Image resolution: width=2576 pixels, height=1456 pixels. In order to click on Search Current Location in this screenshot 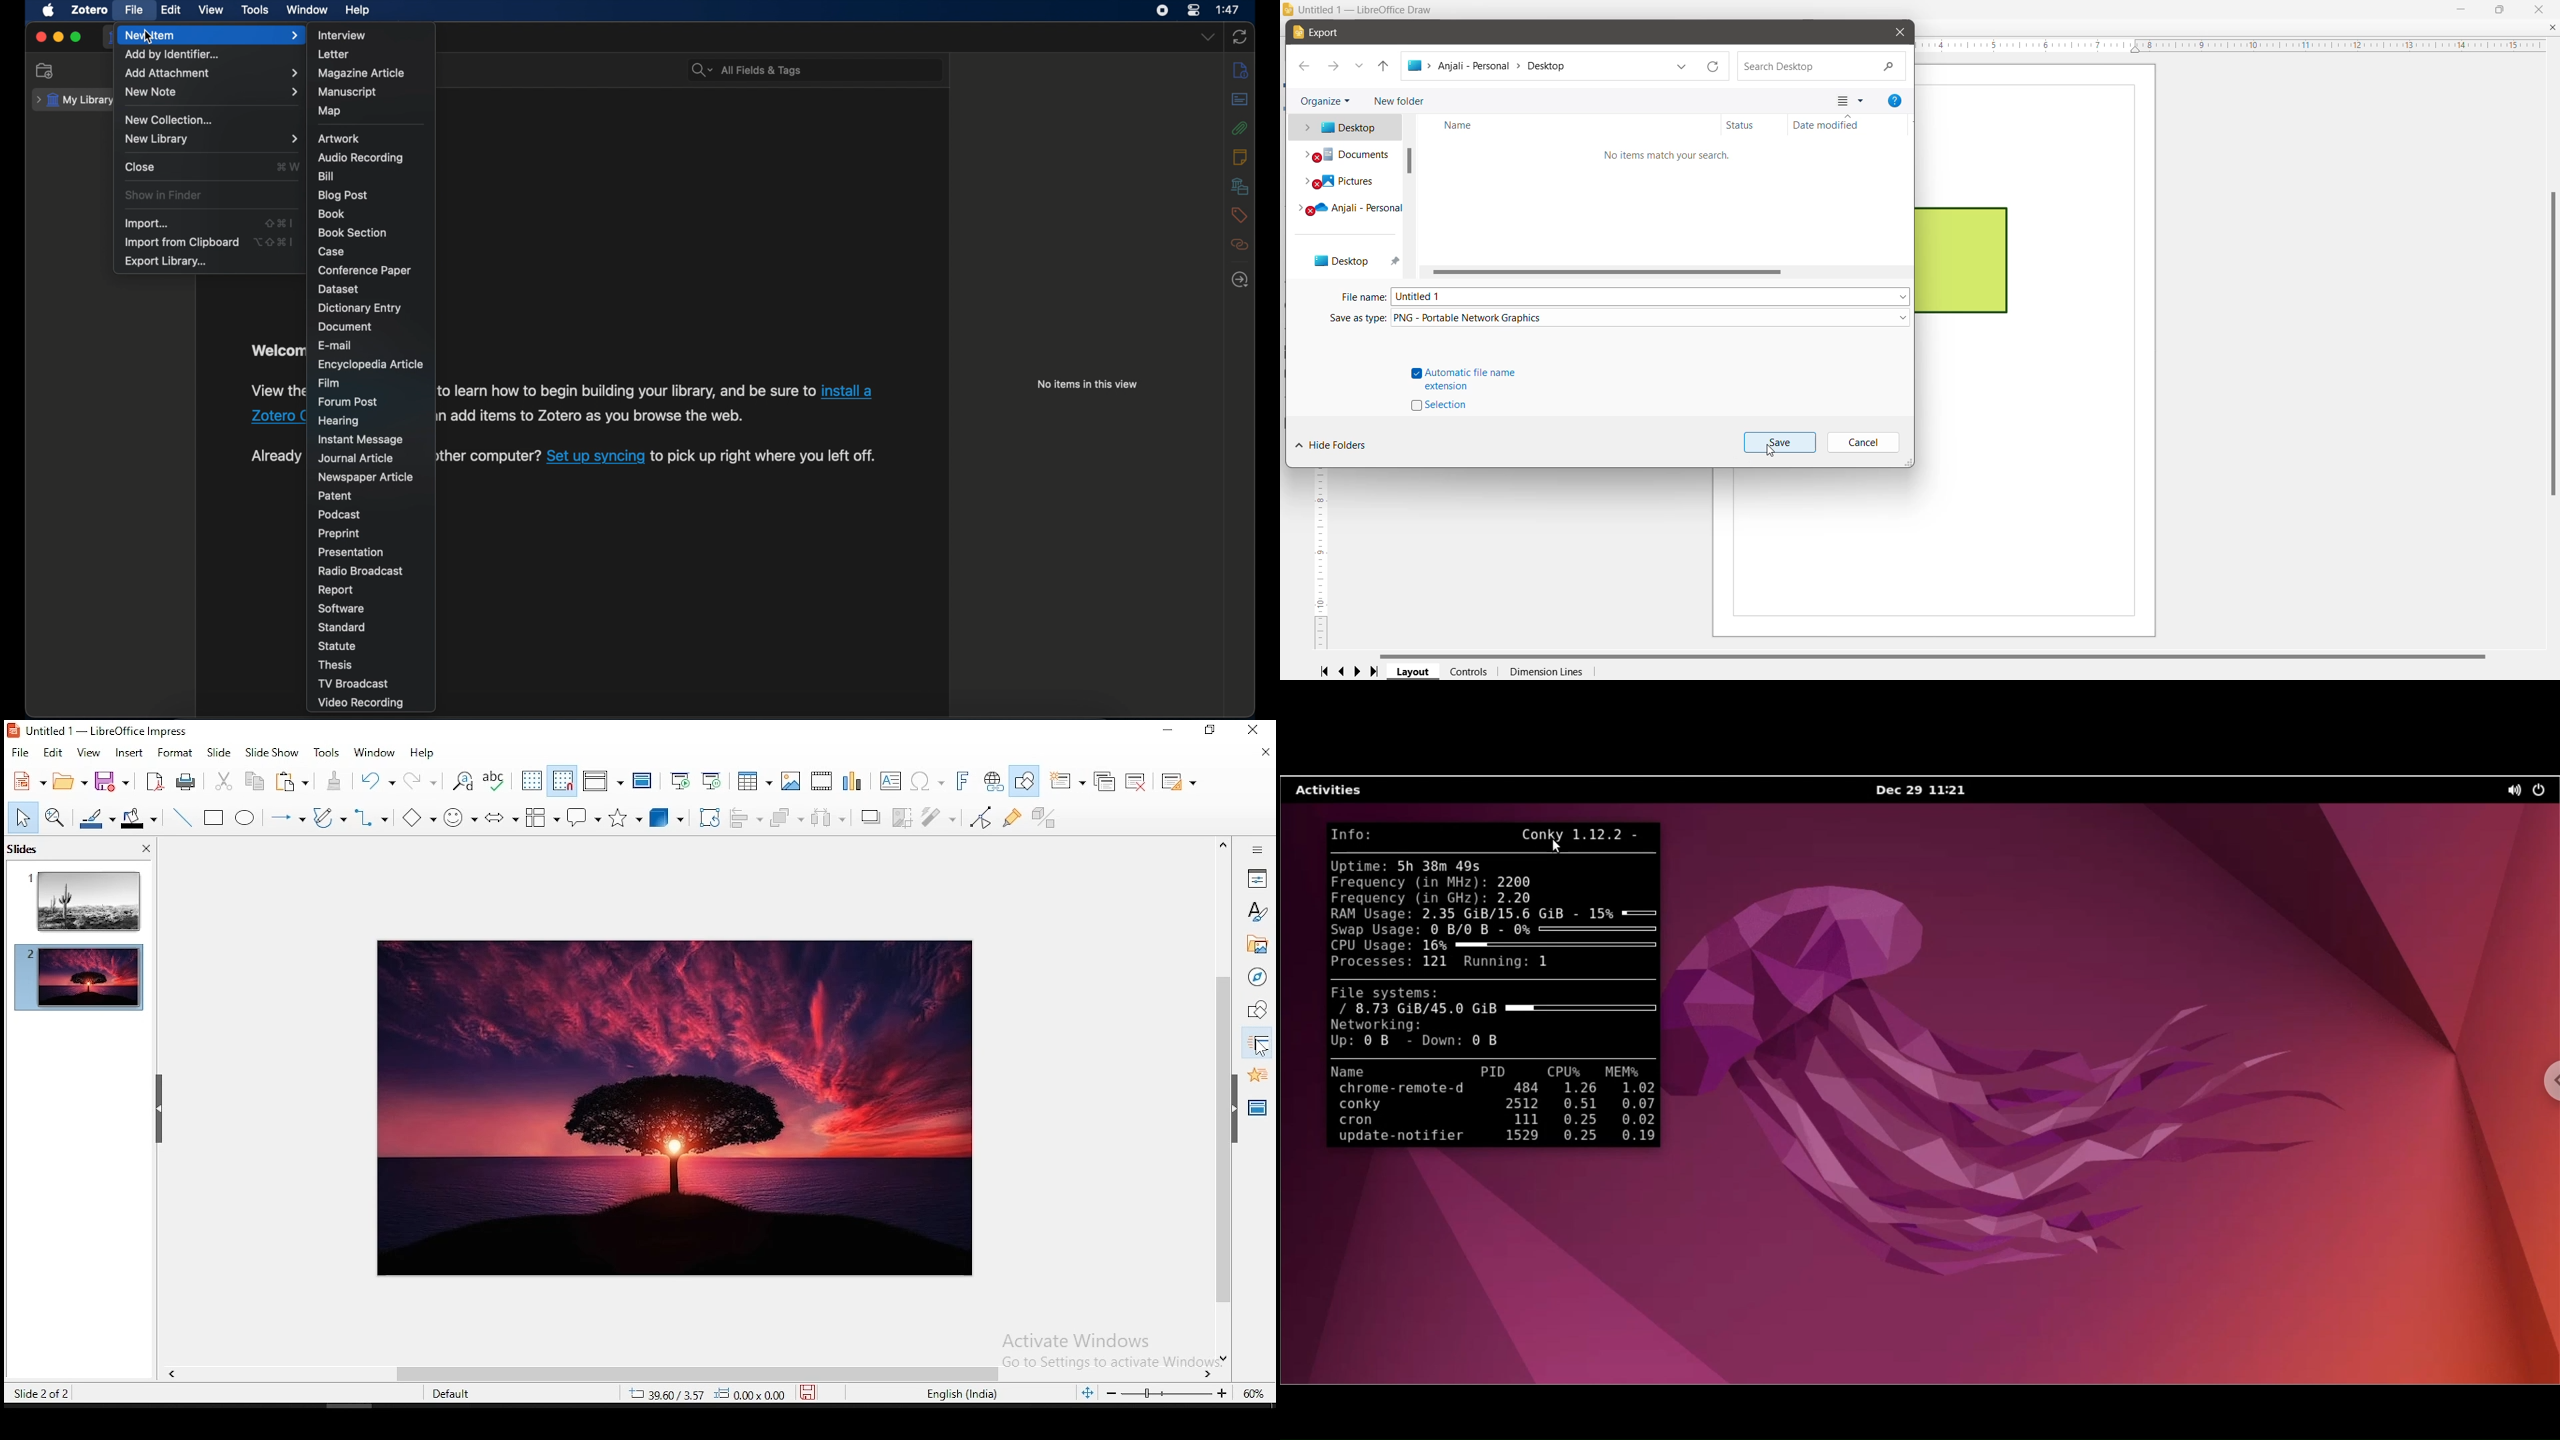, I will do `click(1821, 67)`.